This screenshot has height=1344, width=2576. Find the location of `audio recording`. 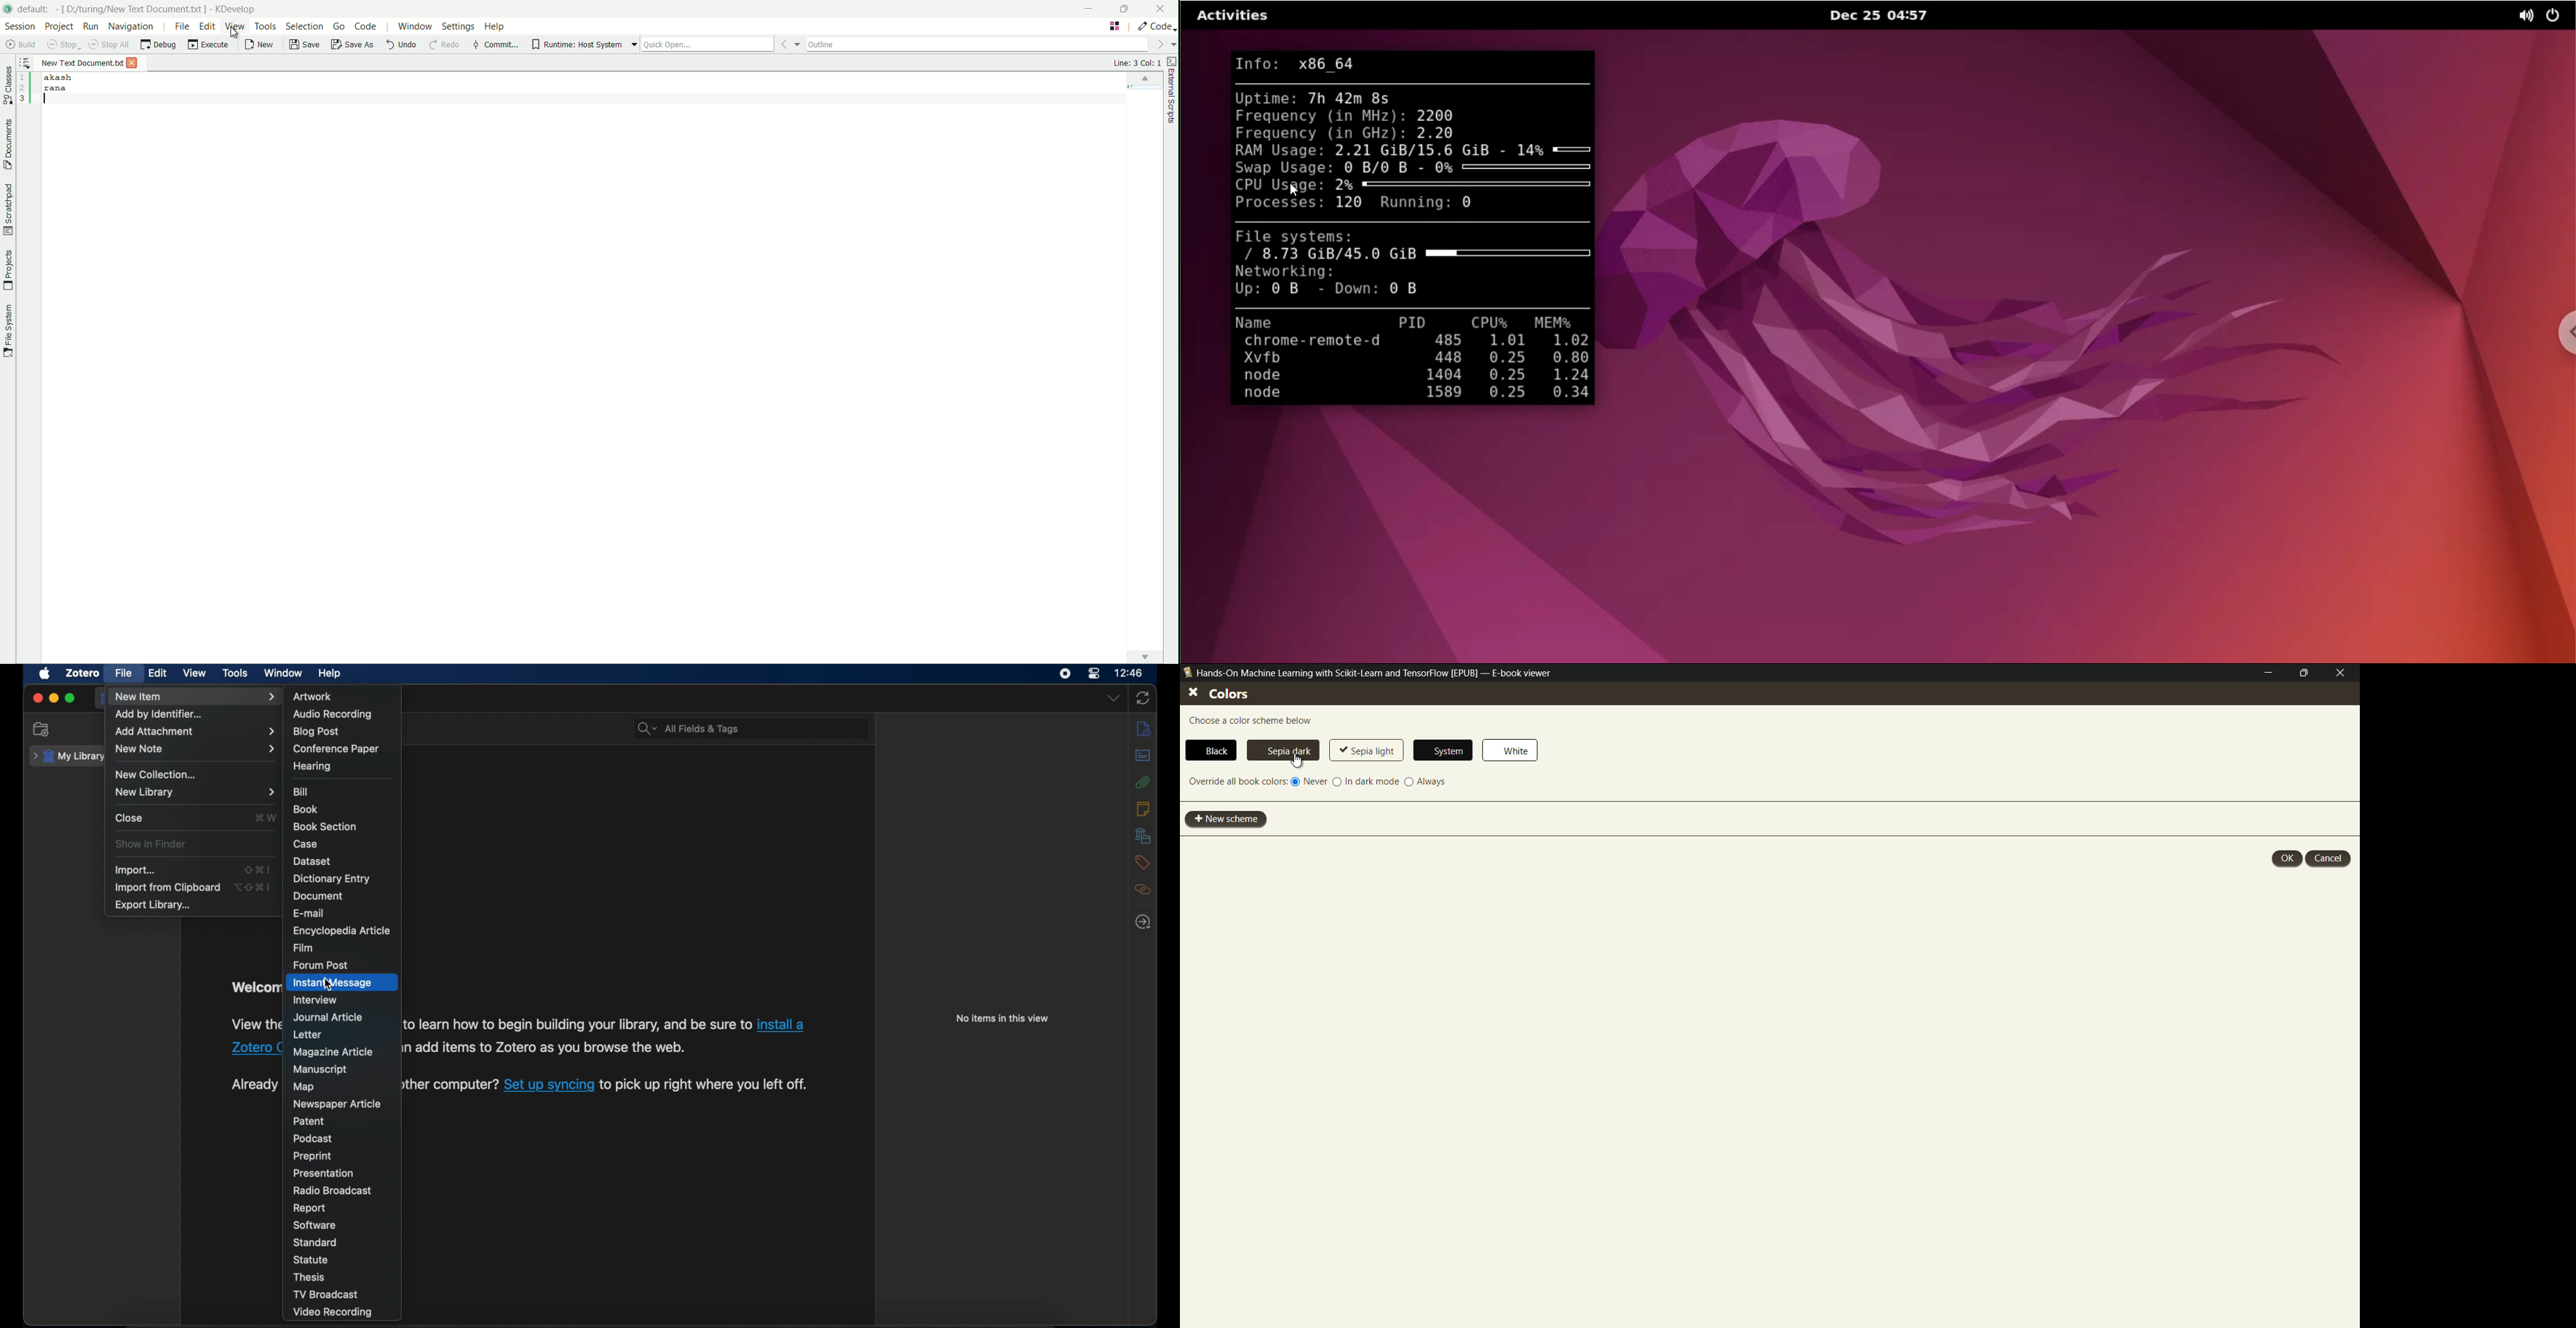

audio recording is located at coordinates (333, 714).